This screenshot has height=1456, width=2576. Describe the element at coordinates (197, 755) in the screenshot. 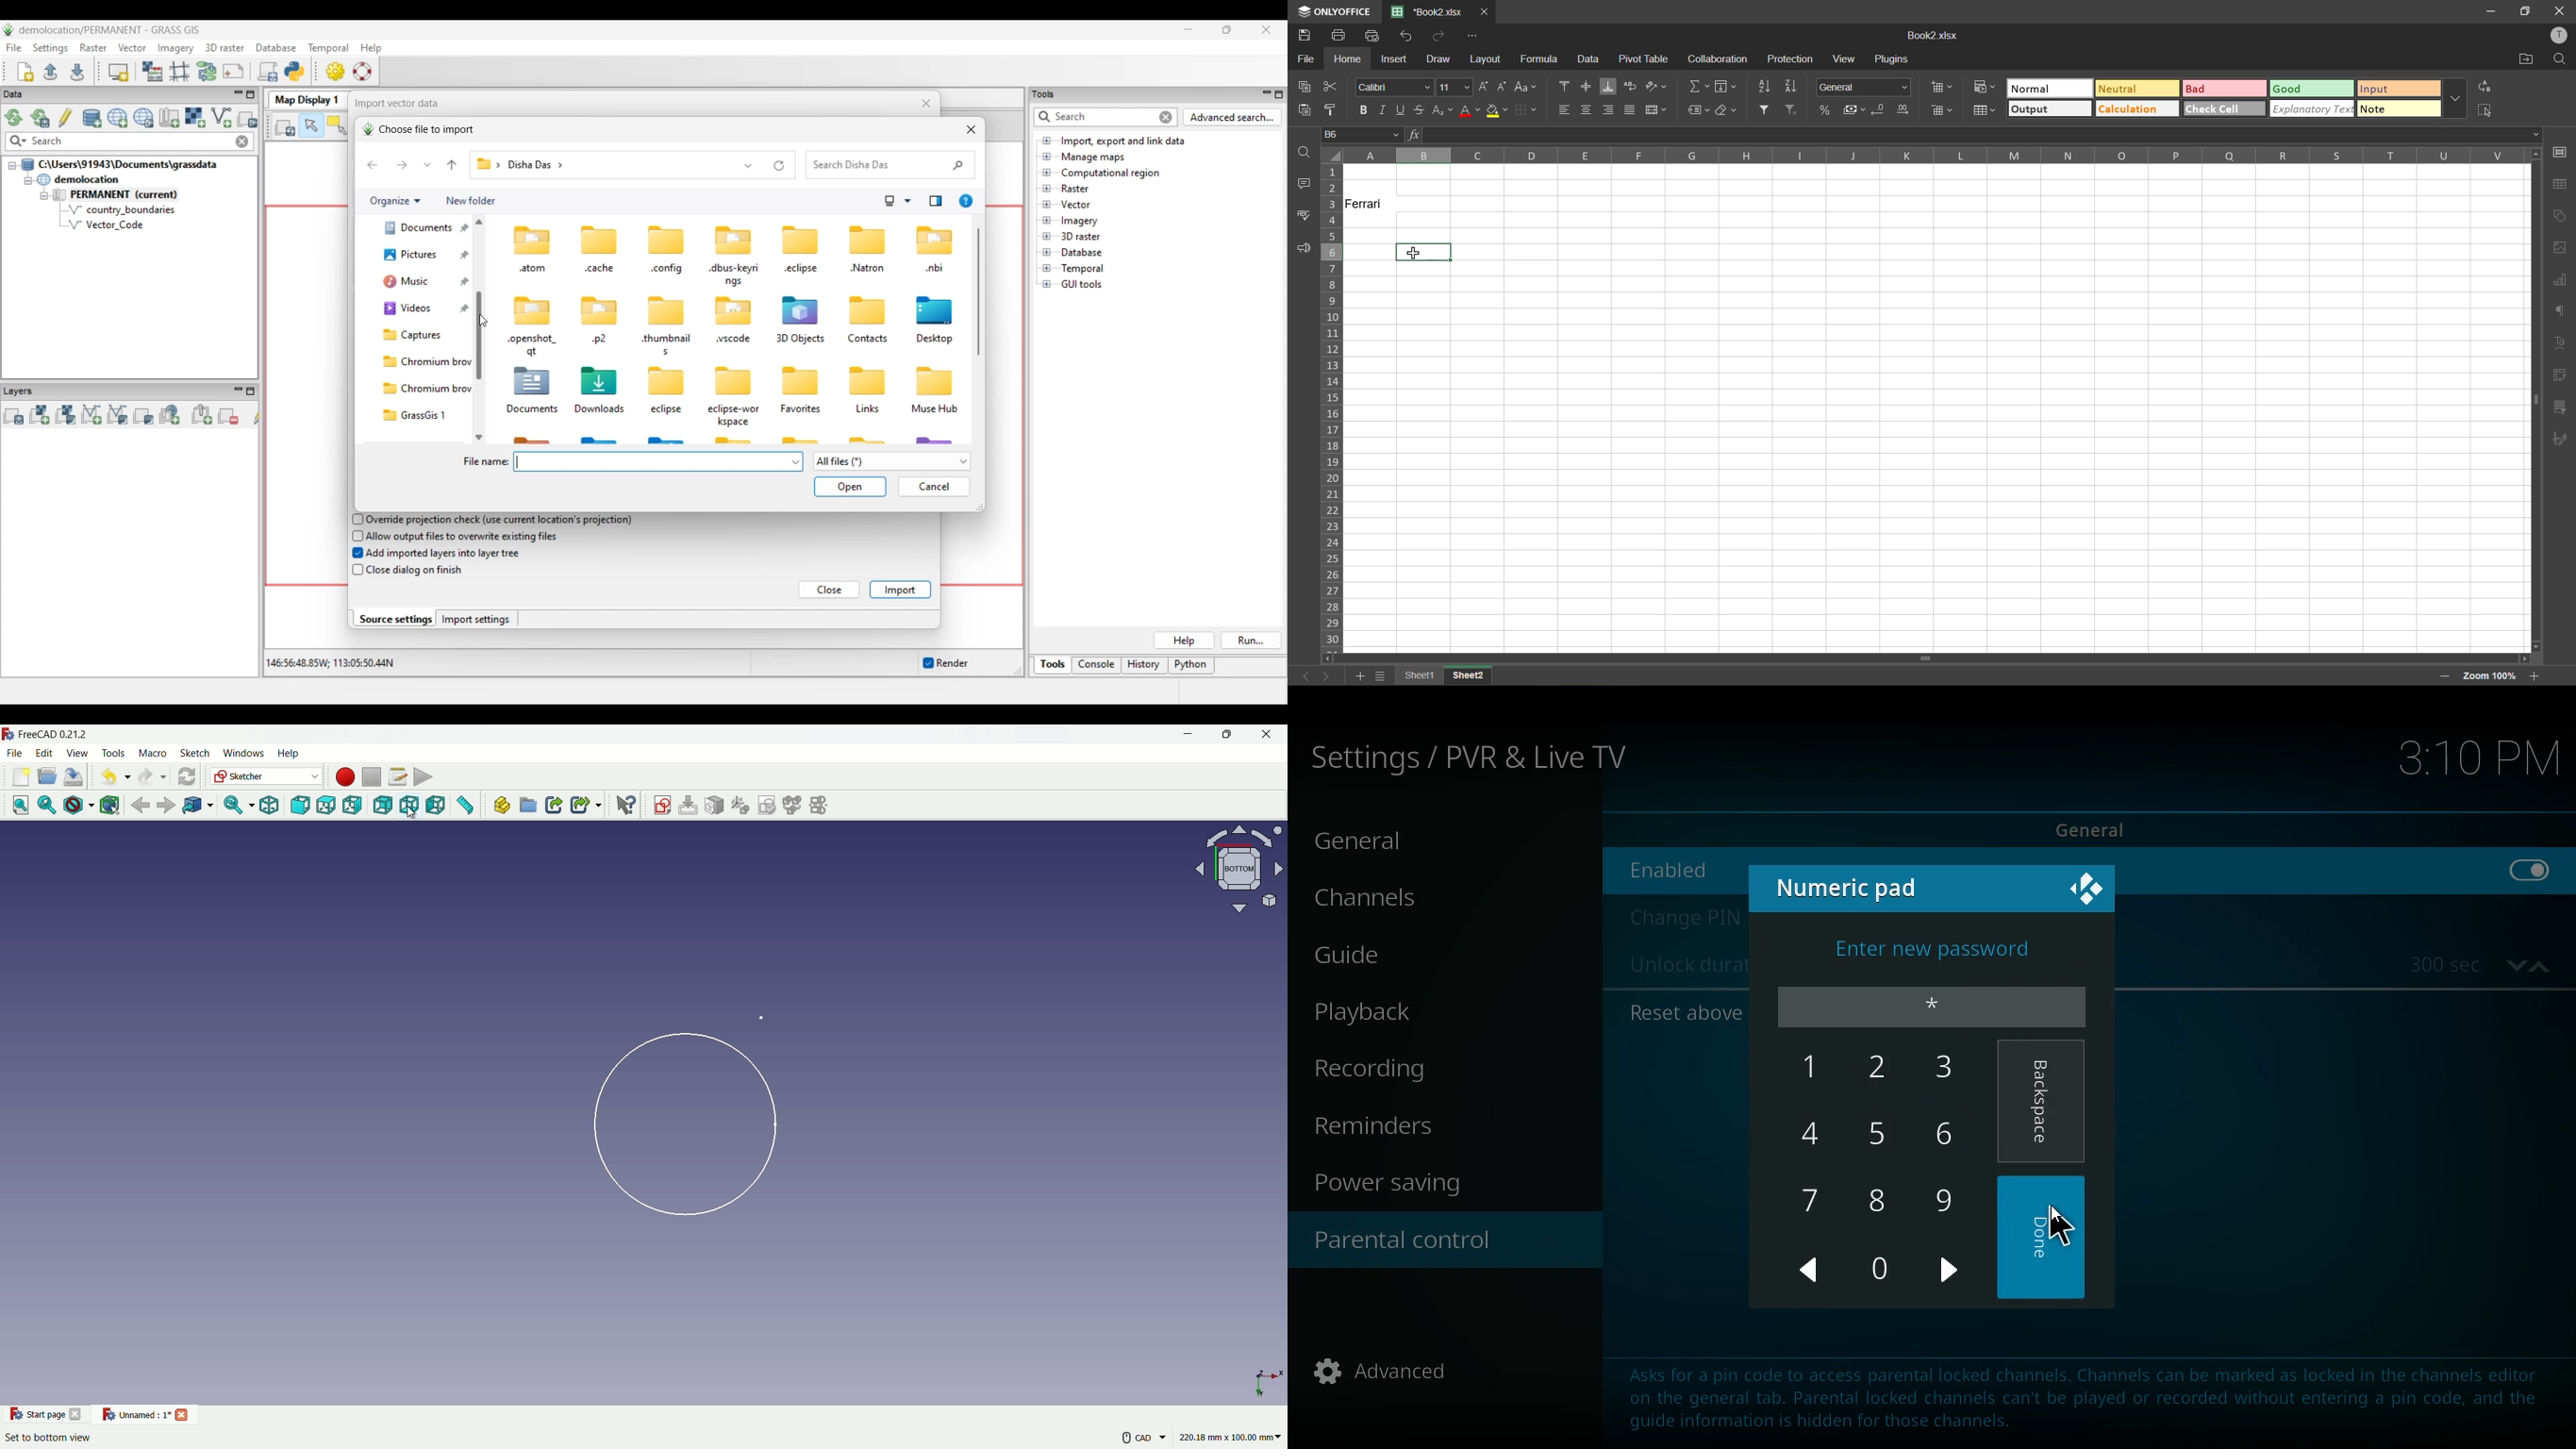

I see `sketch menu` at that location.